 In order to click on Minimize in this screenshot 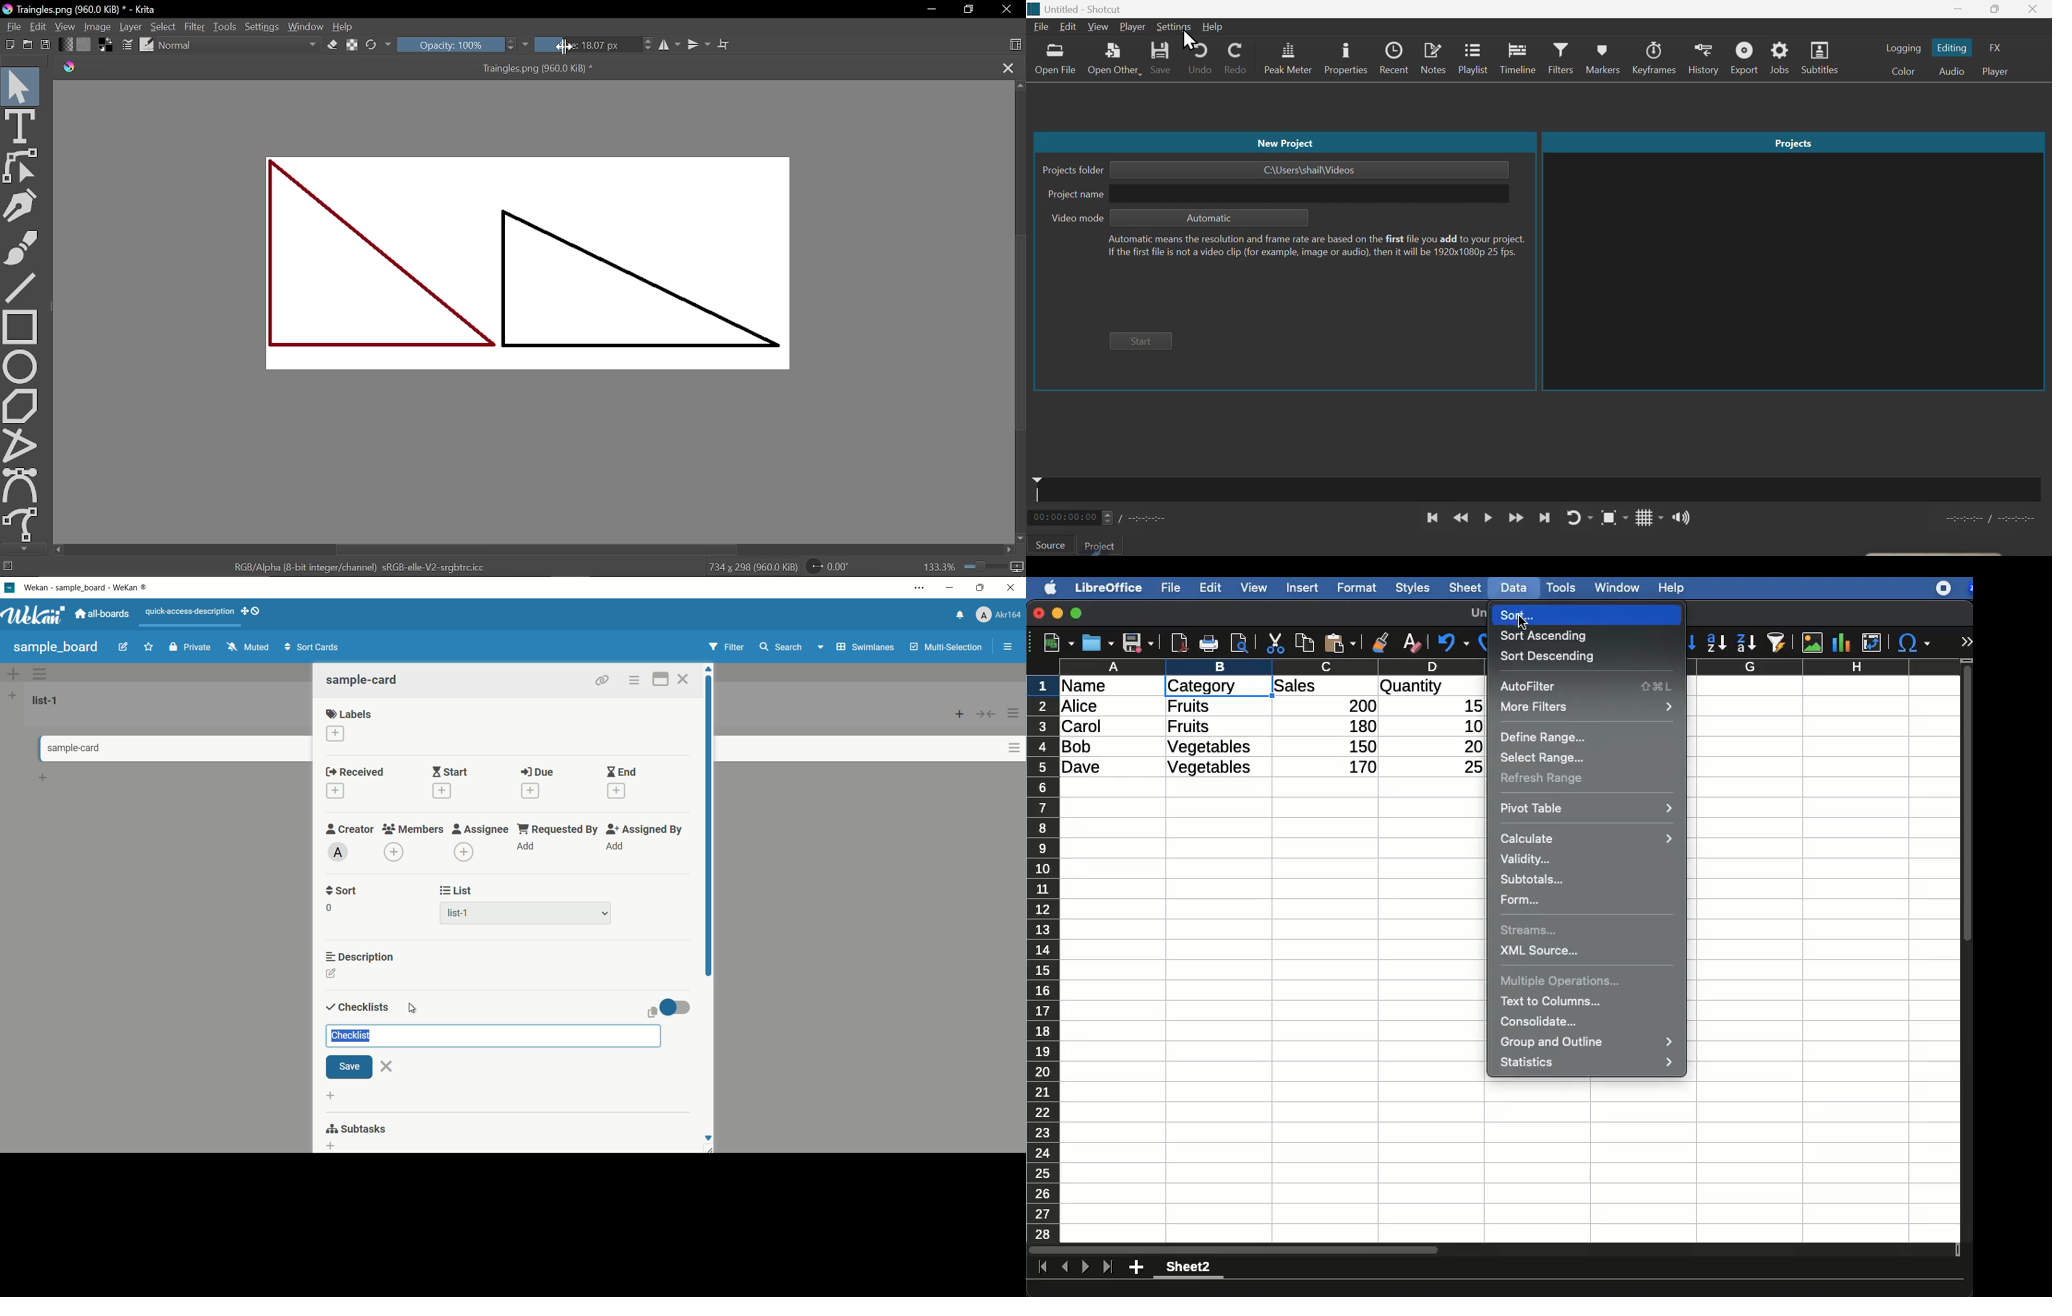, I will do `click(930, 9)`.